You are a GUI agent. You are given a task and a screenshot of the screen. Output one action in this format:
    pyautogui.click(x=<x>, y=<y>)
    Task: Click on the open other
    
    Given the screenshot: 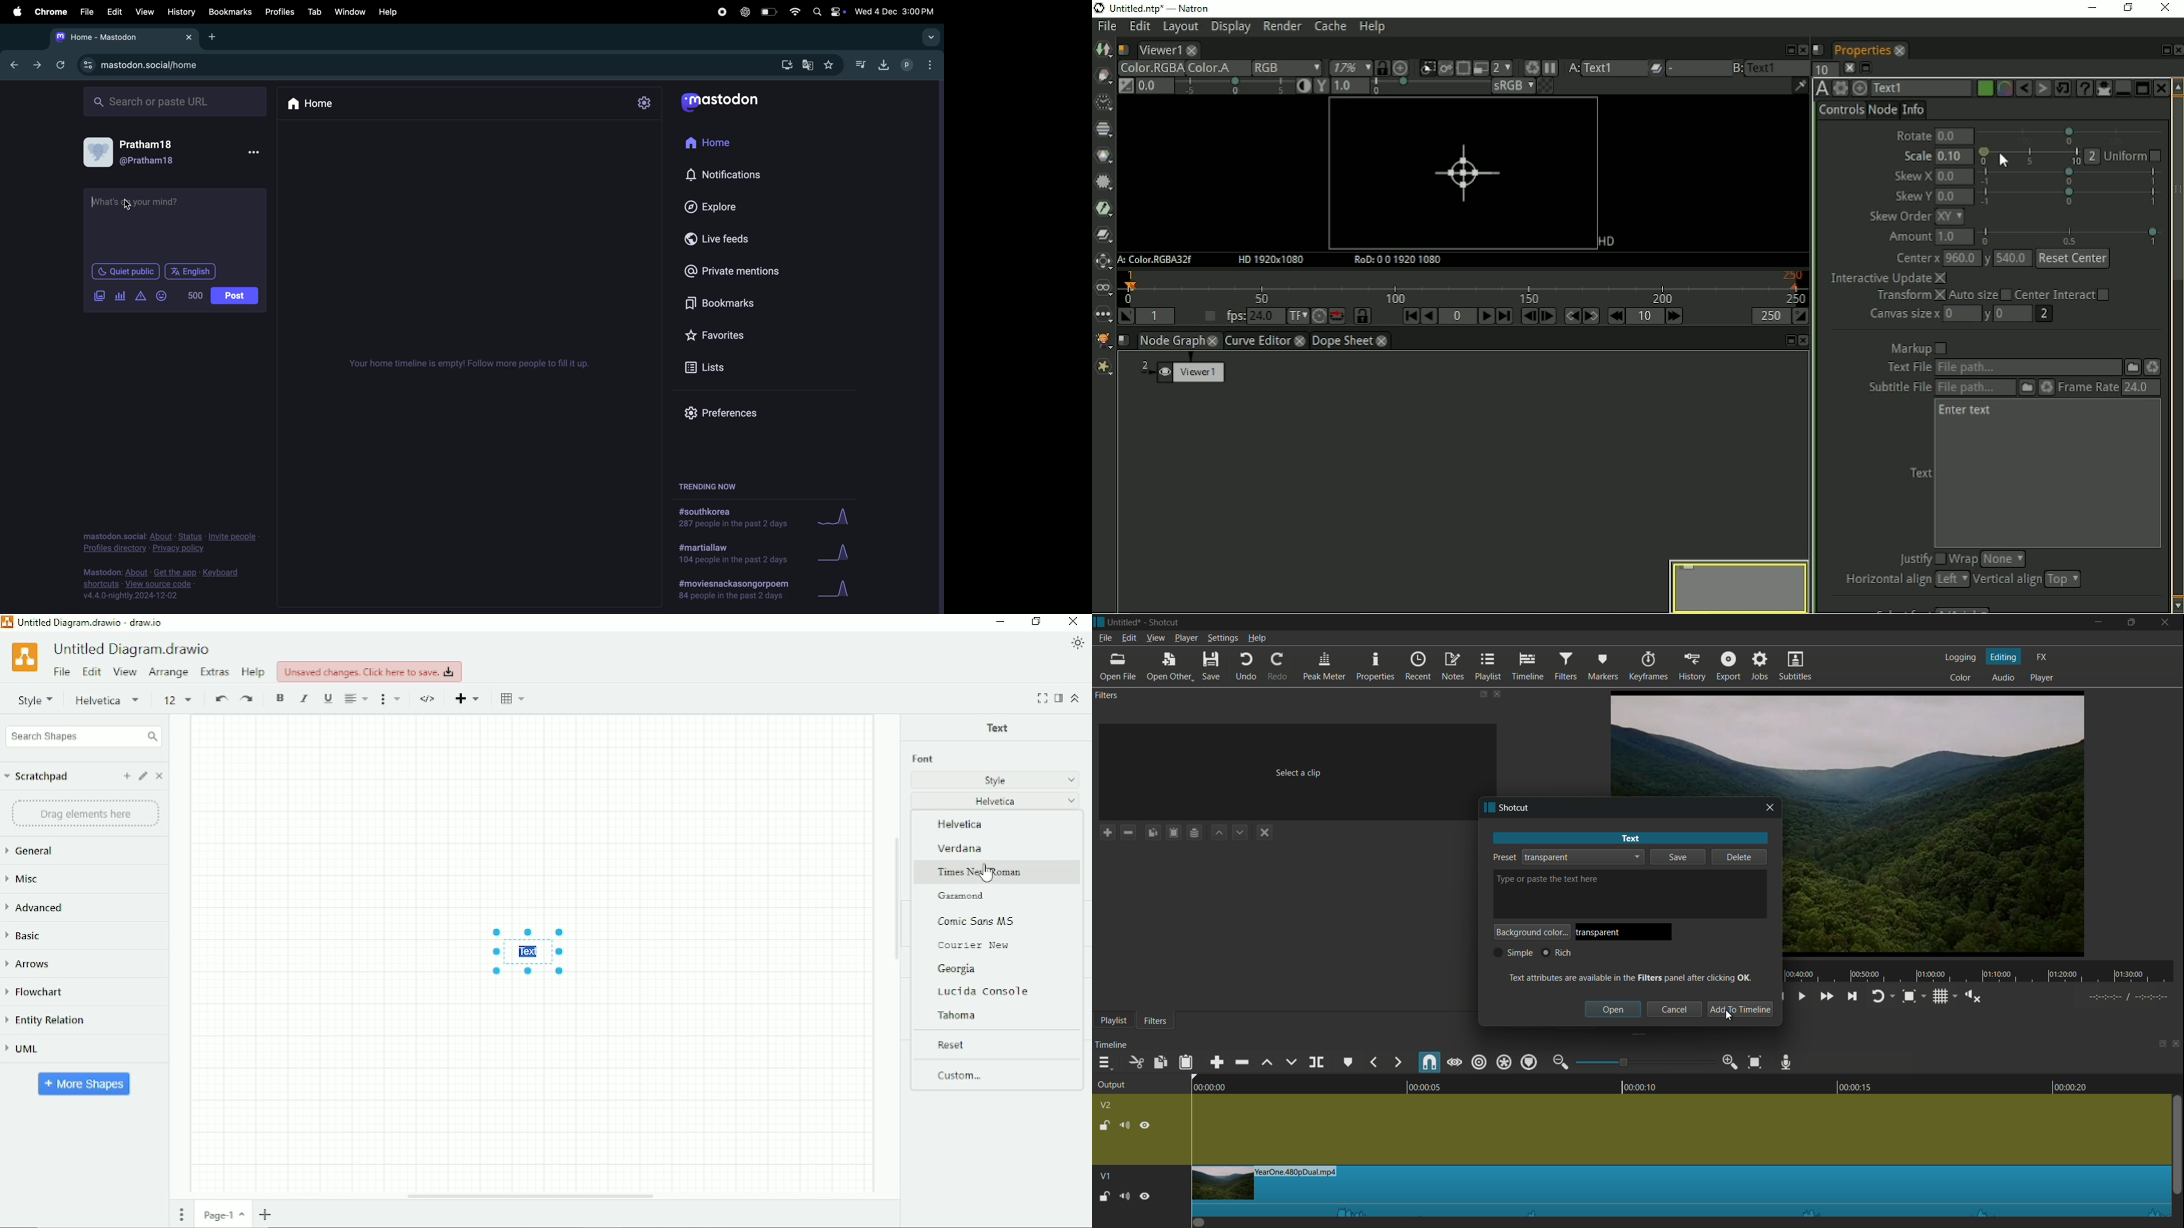 What is the action you would take?
    pyautogui.click(x=1170, y=667)
    